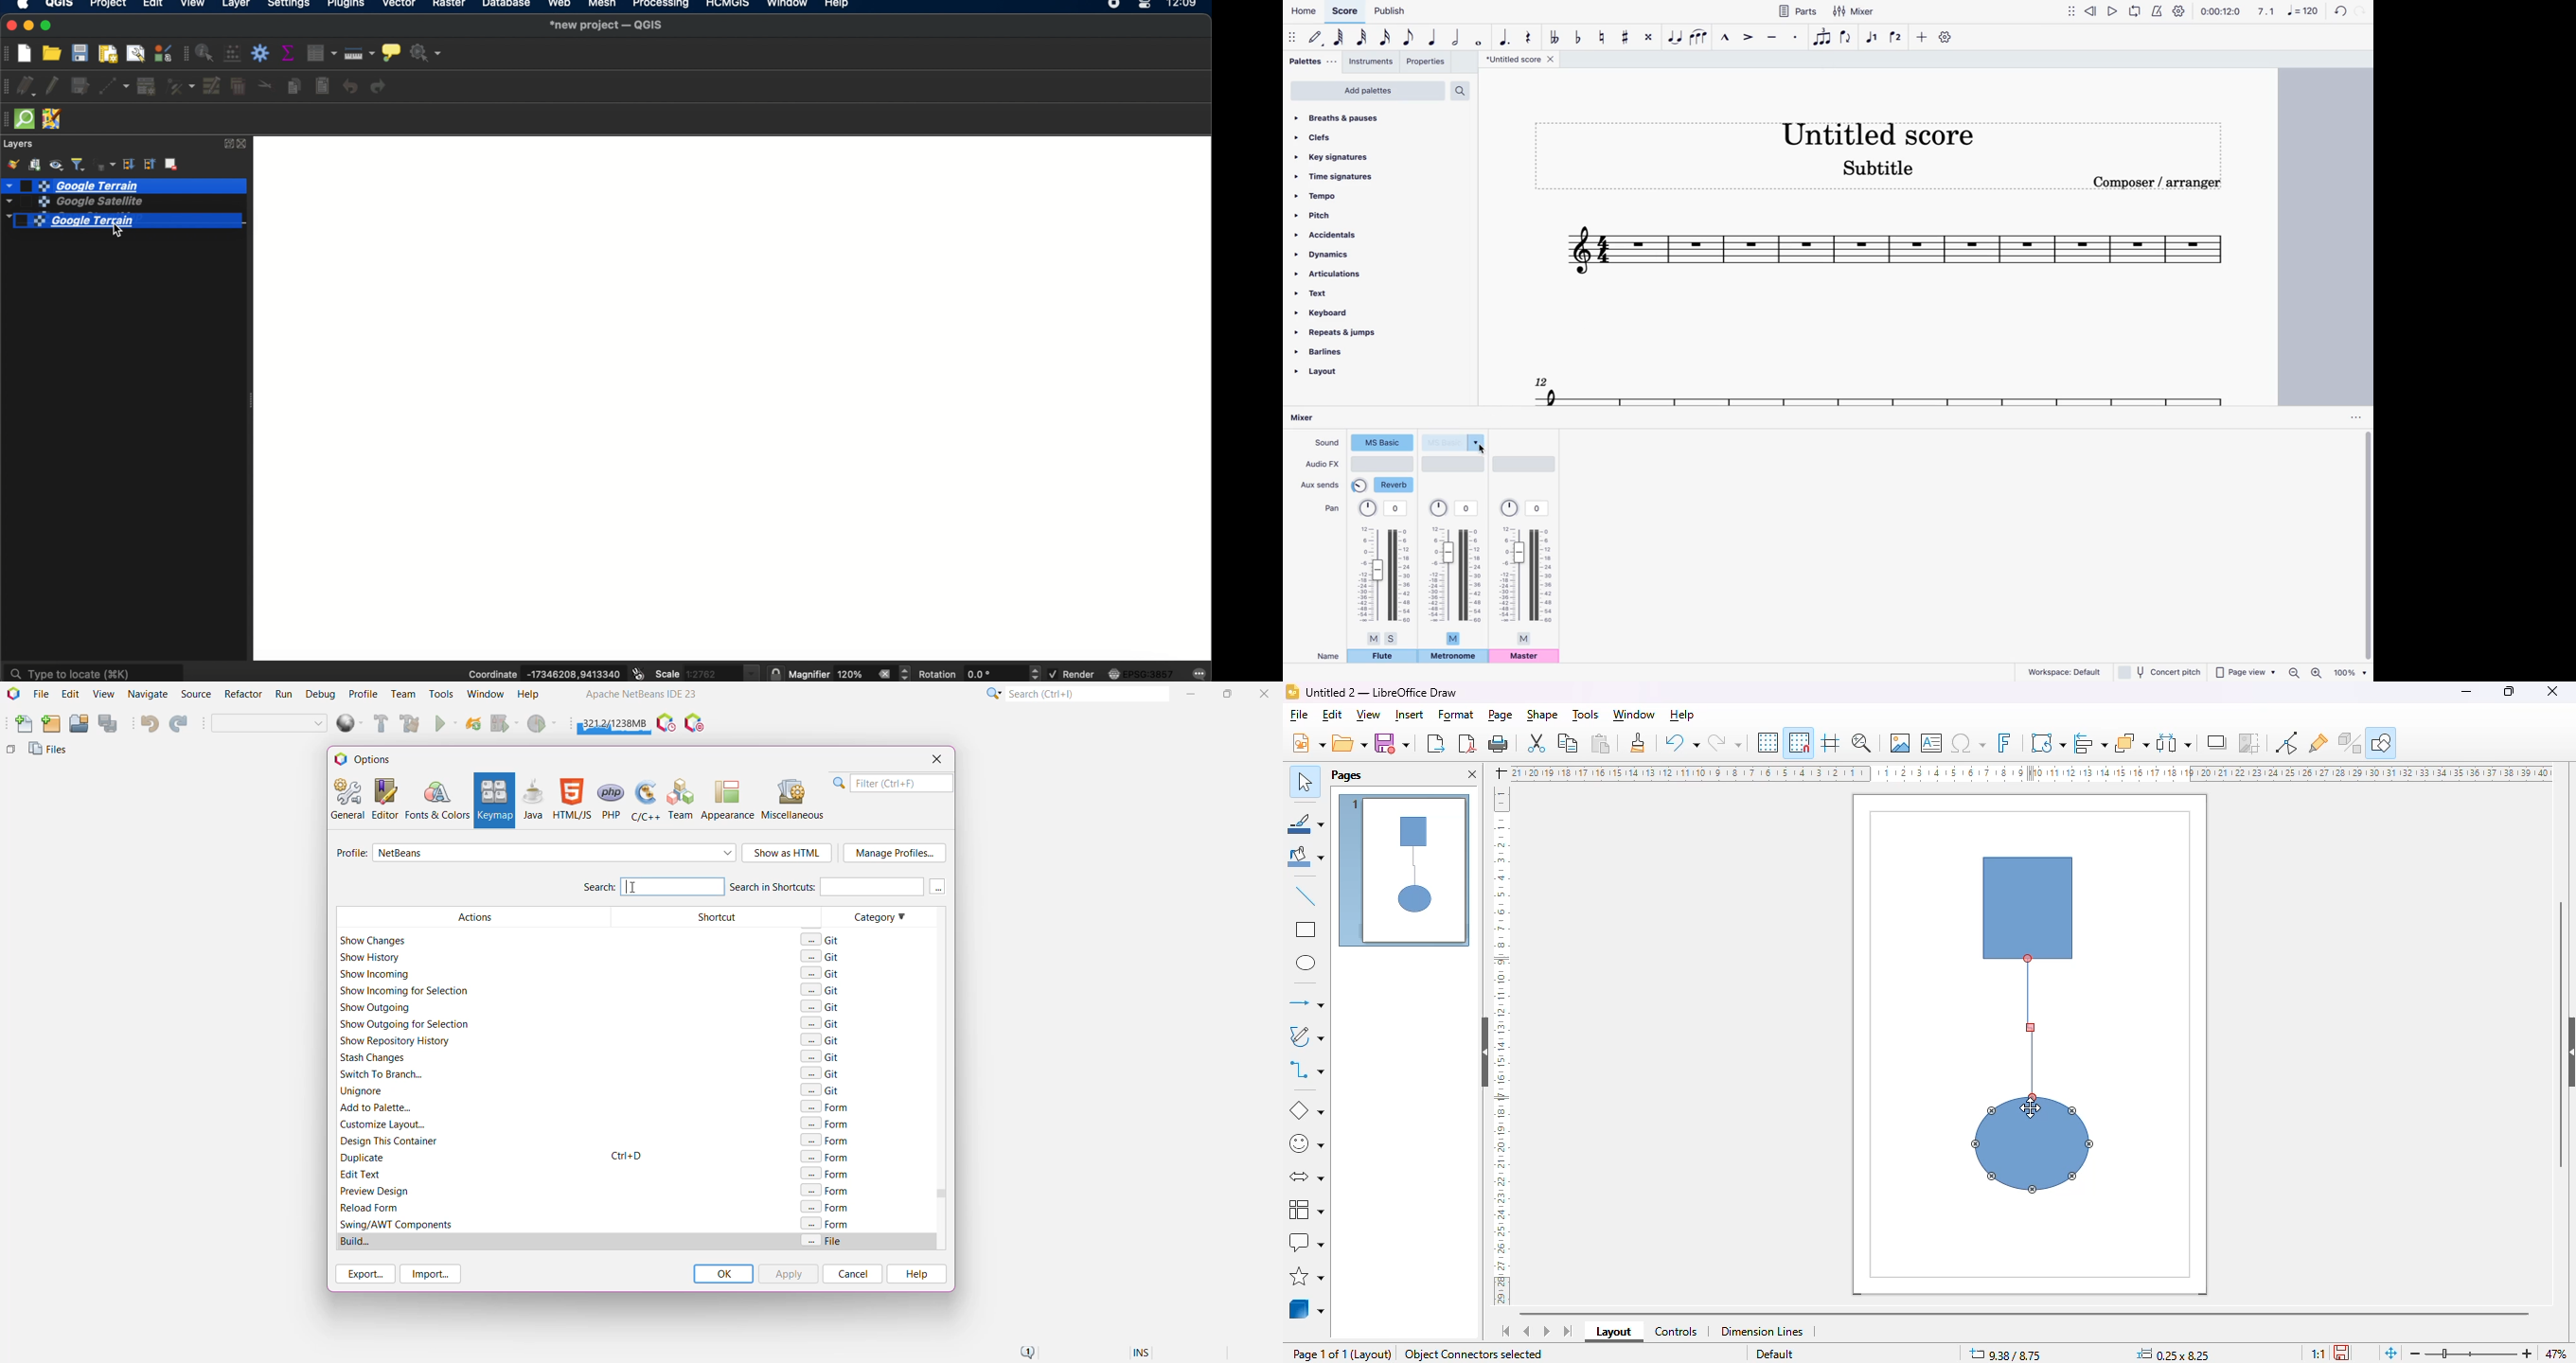 The width and height of the screenshot is (2576, 1372). What do you see at coordinates (1308, 418) in the screenshot?
I see `mixer` at bounding box center [1308, 418].